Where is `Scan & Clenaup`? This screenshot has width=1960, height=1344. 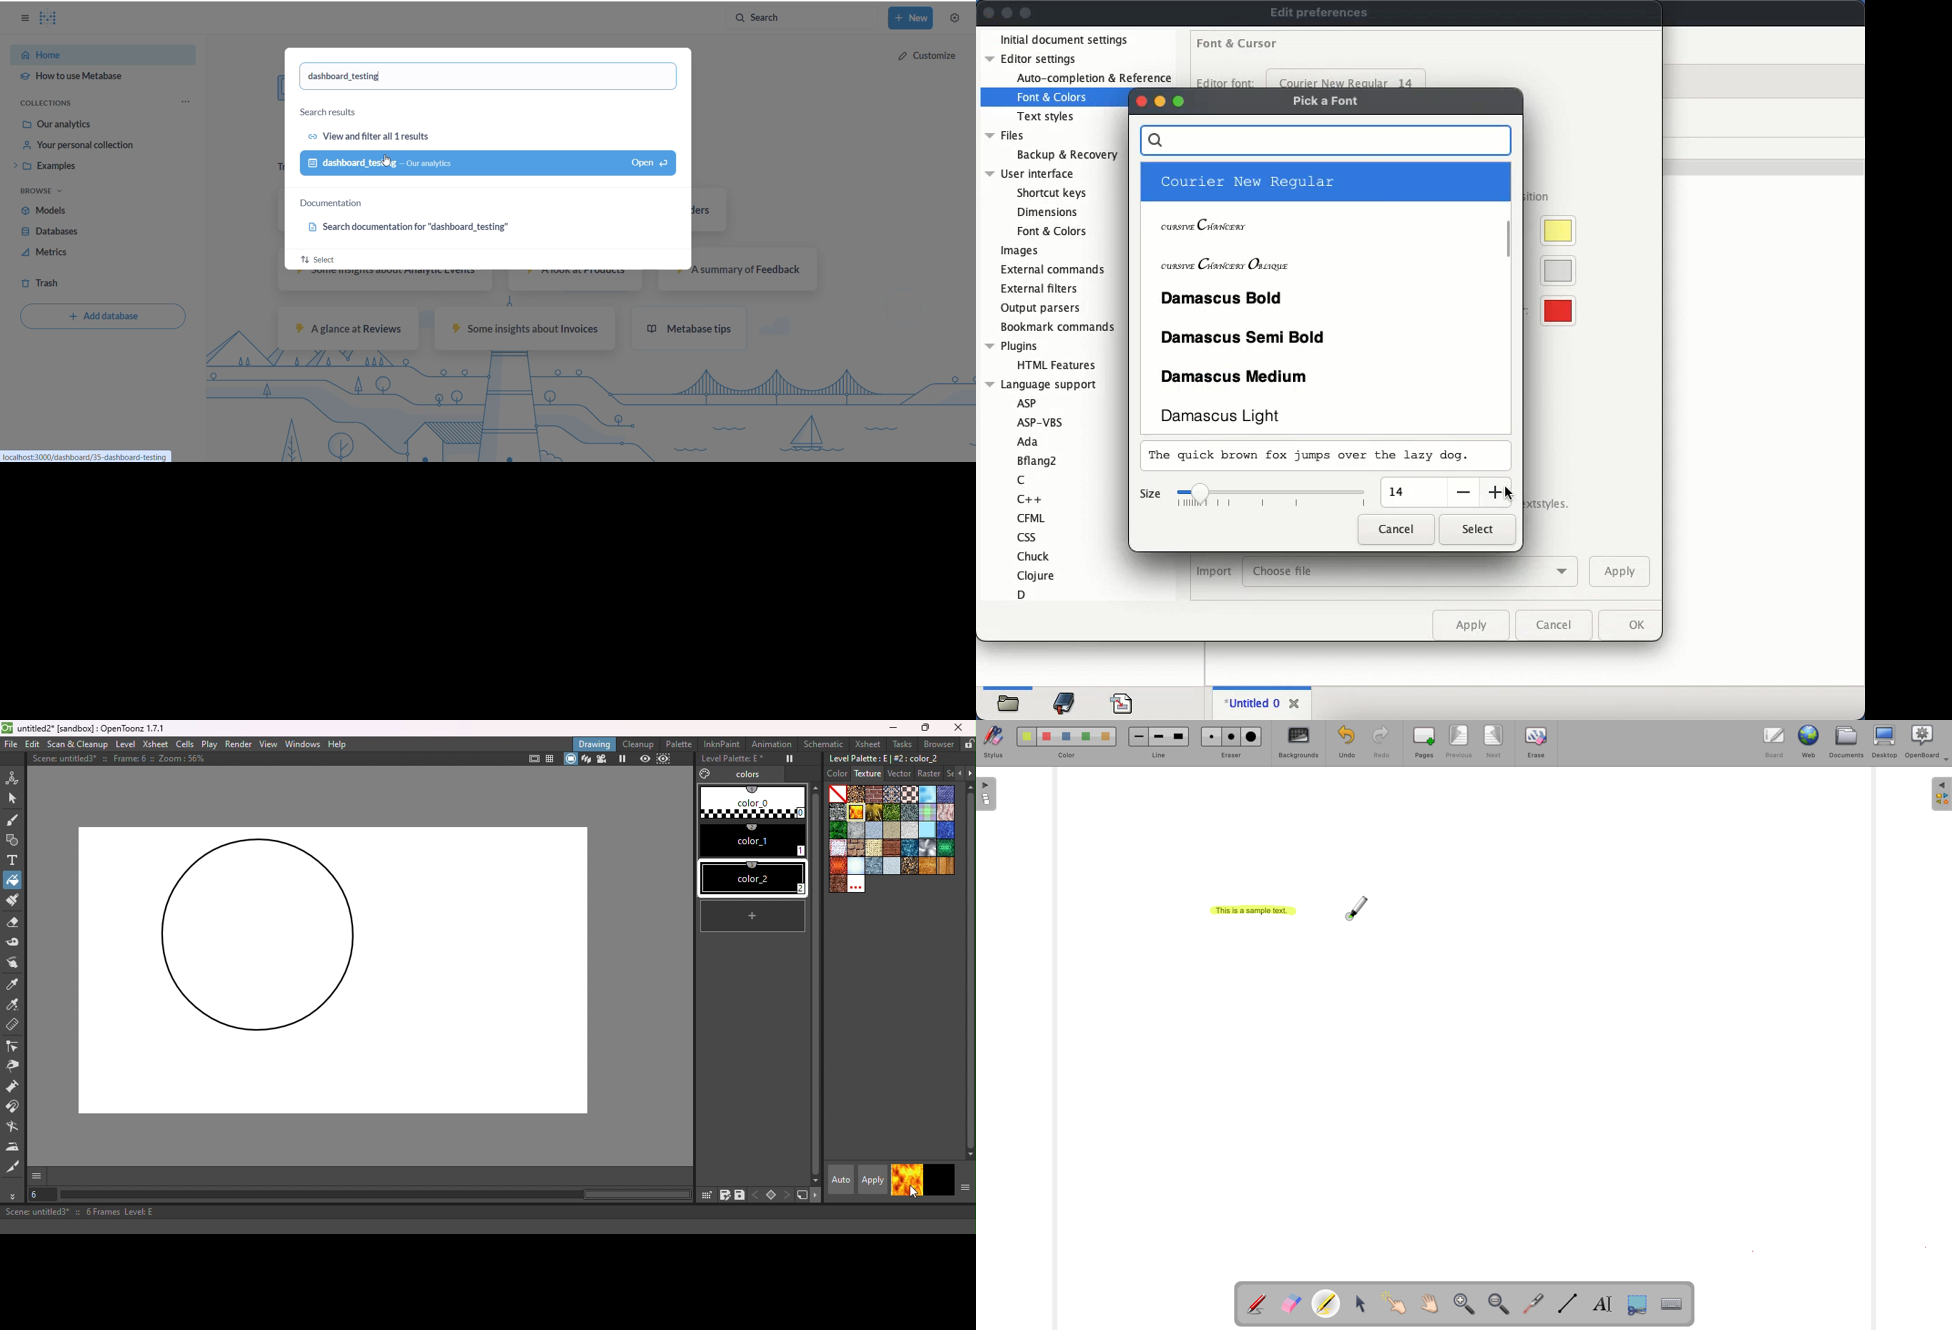
Scan & Clenaup is located at coordinates (79, 744).